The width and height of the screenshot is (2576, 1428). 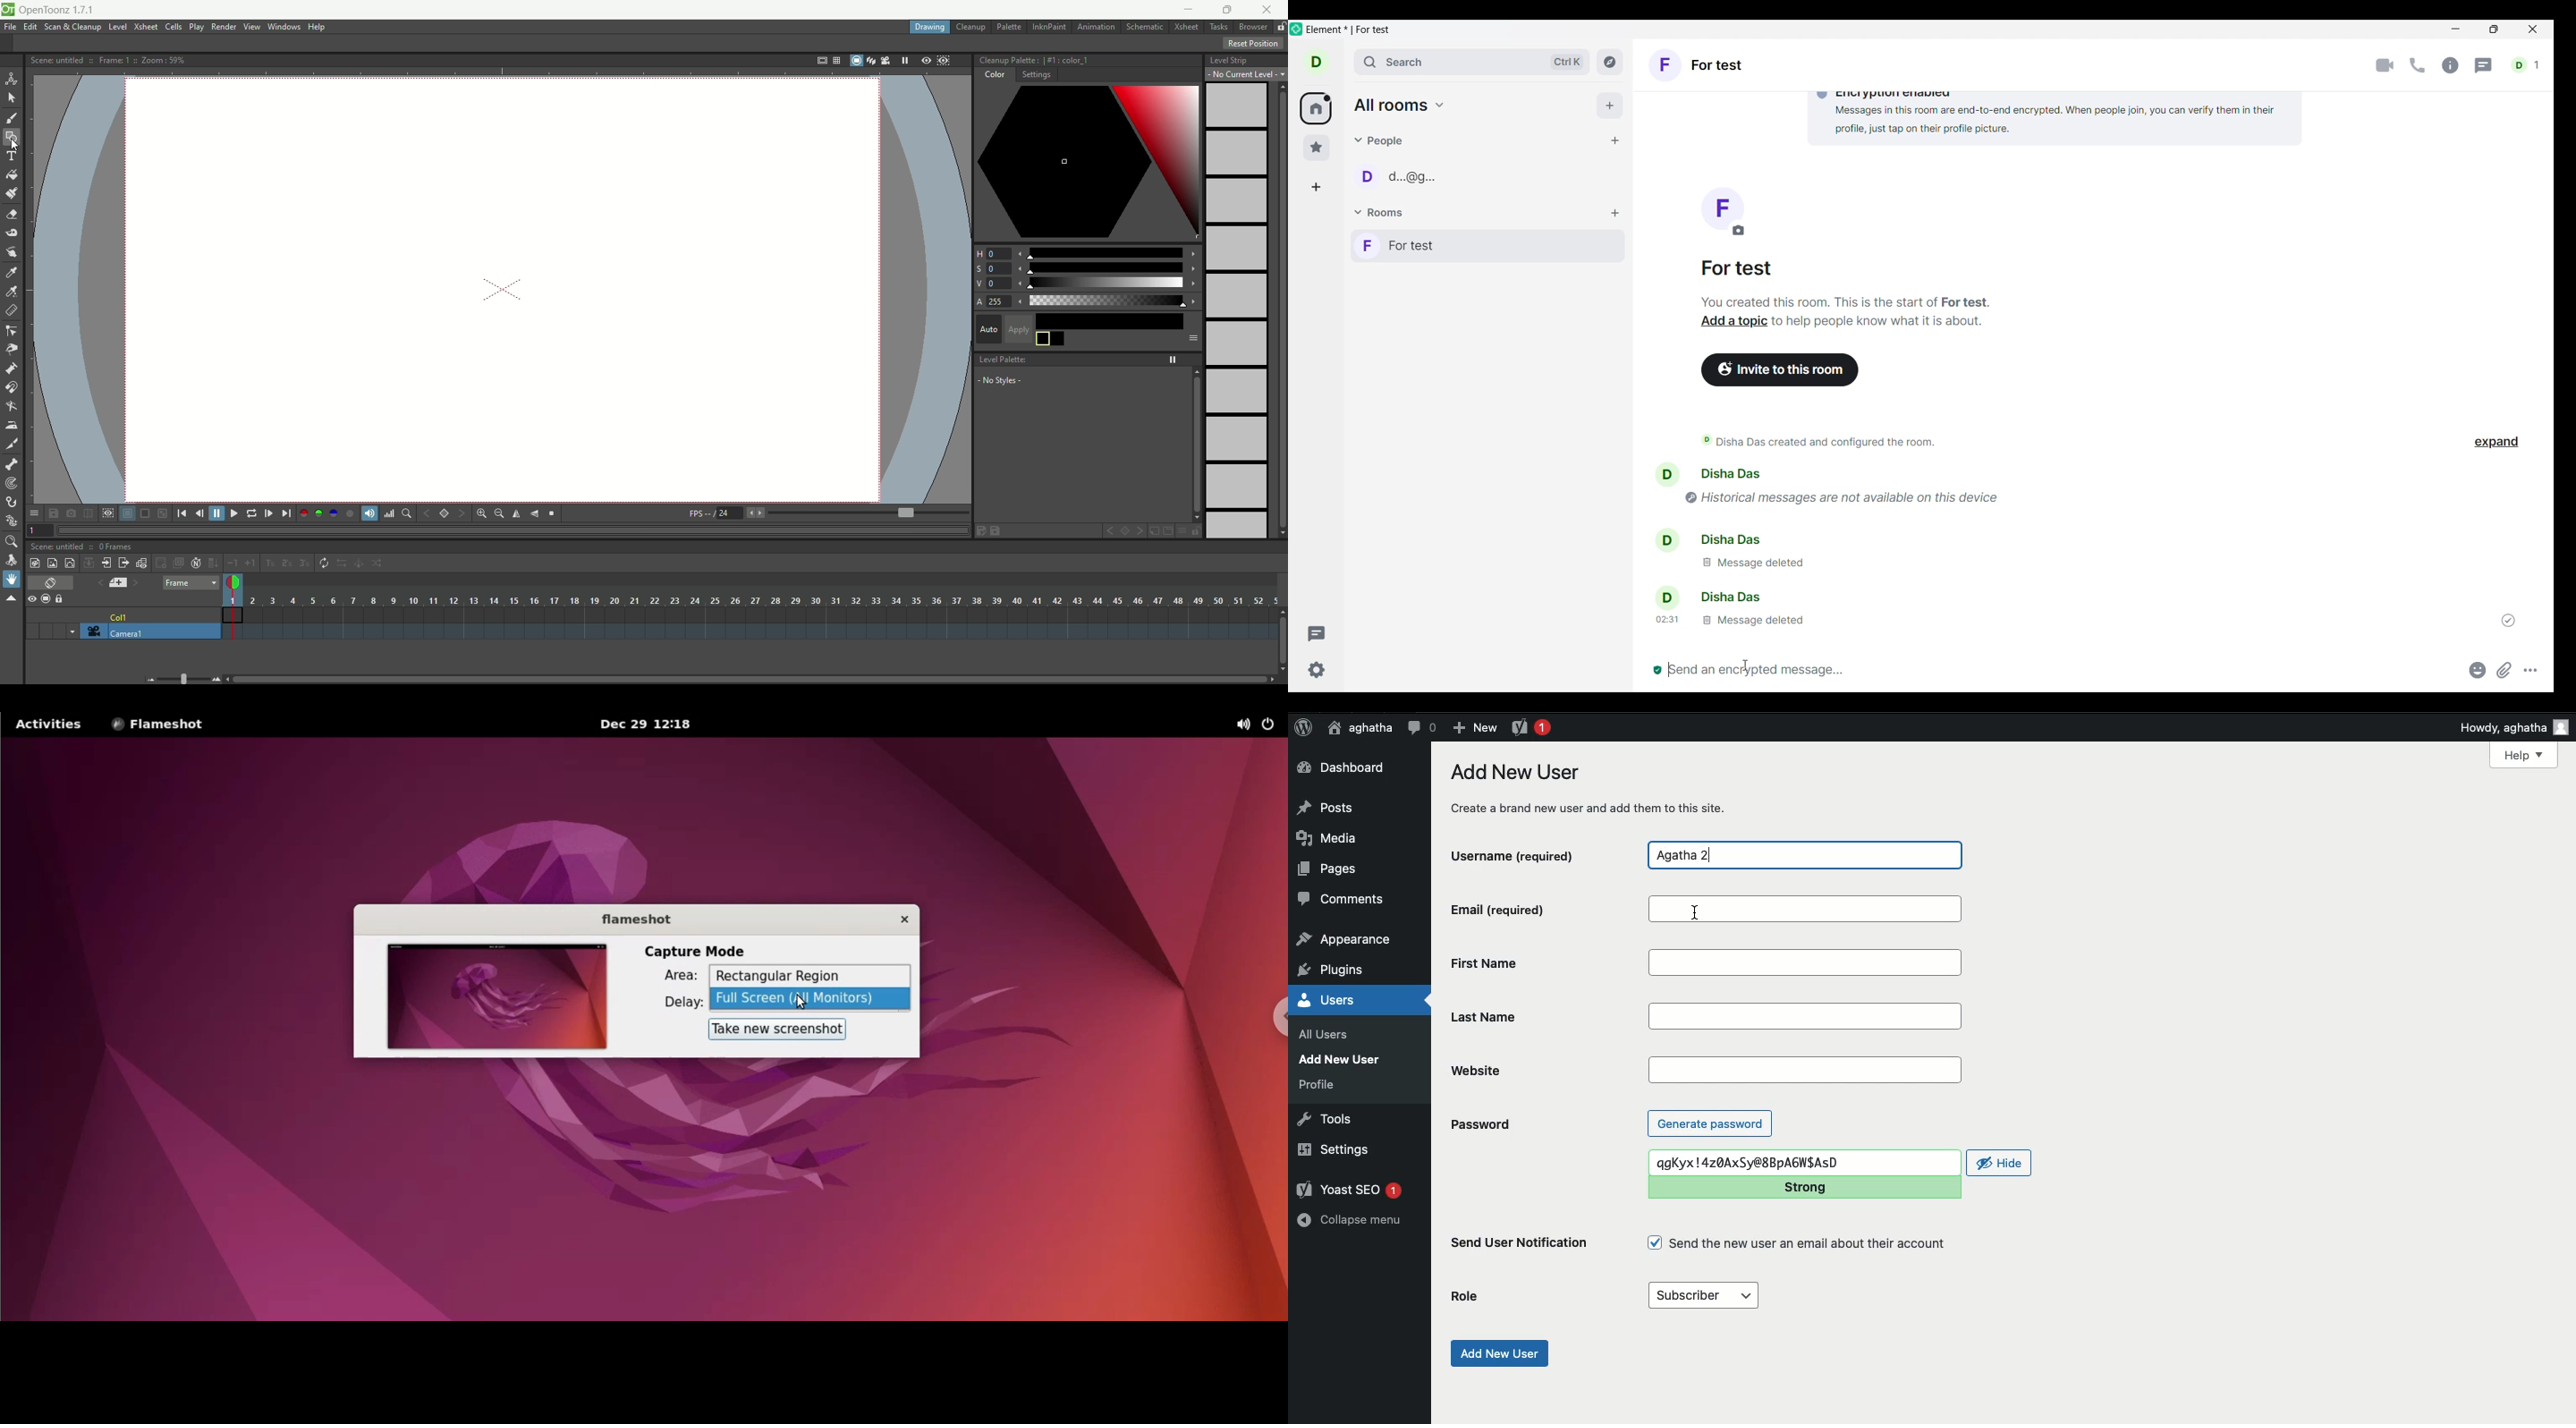 What do you see at coordinates (2049, 114) in the screenshot?
I see `Encryption enabled Messages in this room are end-to-end encrypted. When people join, you can verify them in their profile, just tap on their profile picture.` at bounding box center [2049, 114].